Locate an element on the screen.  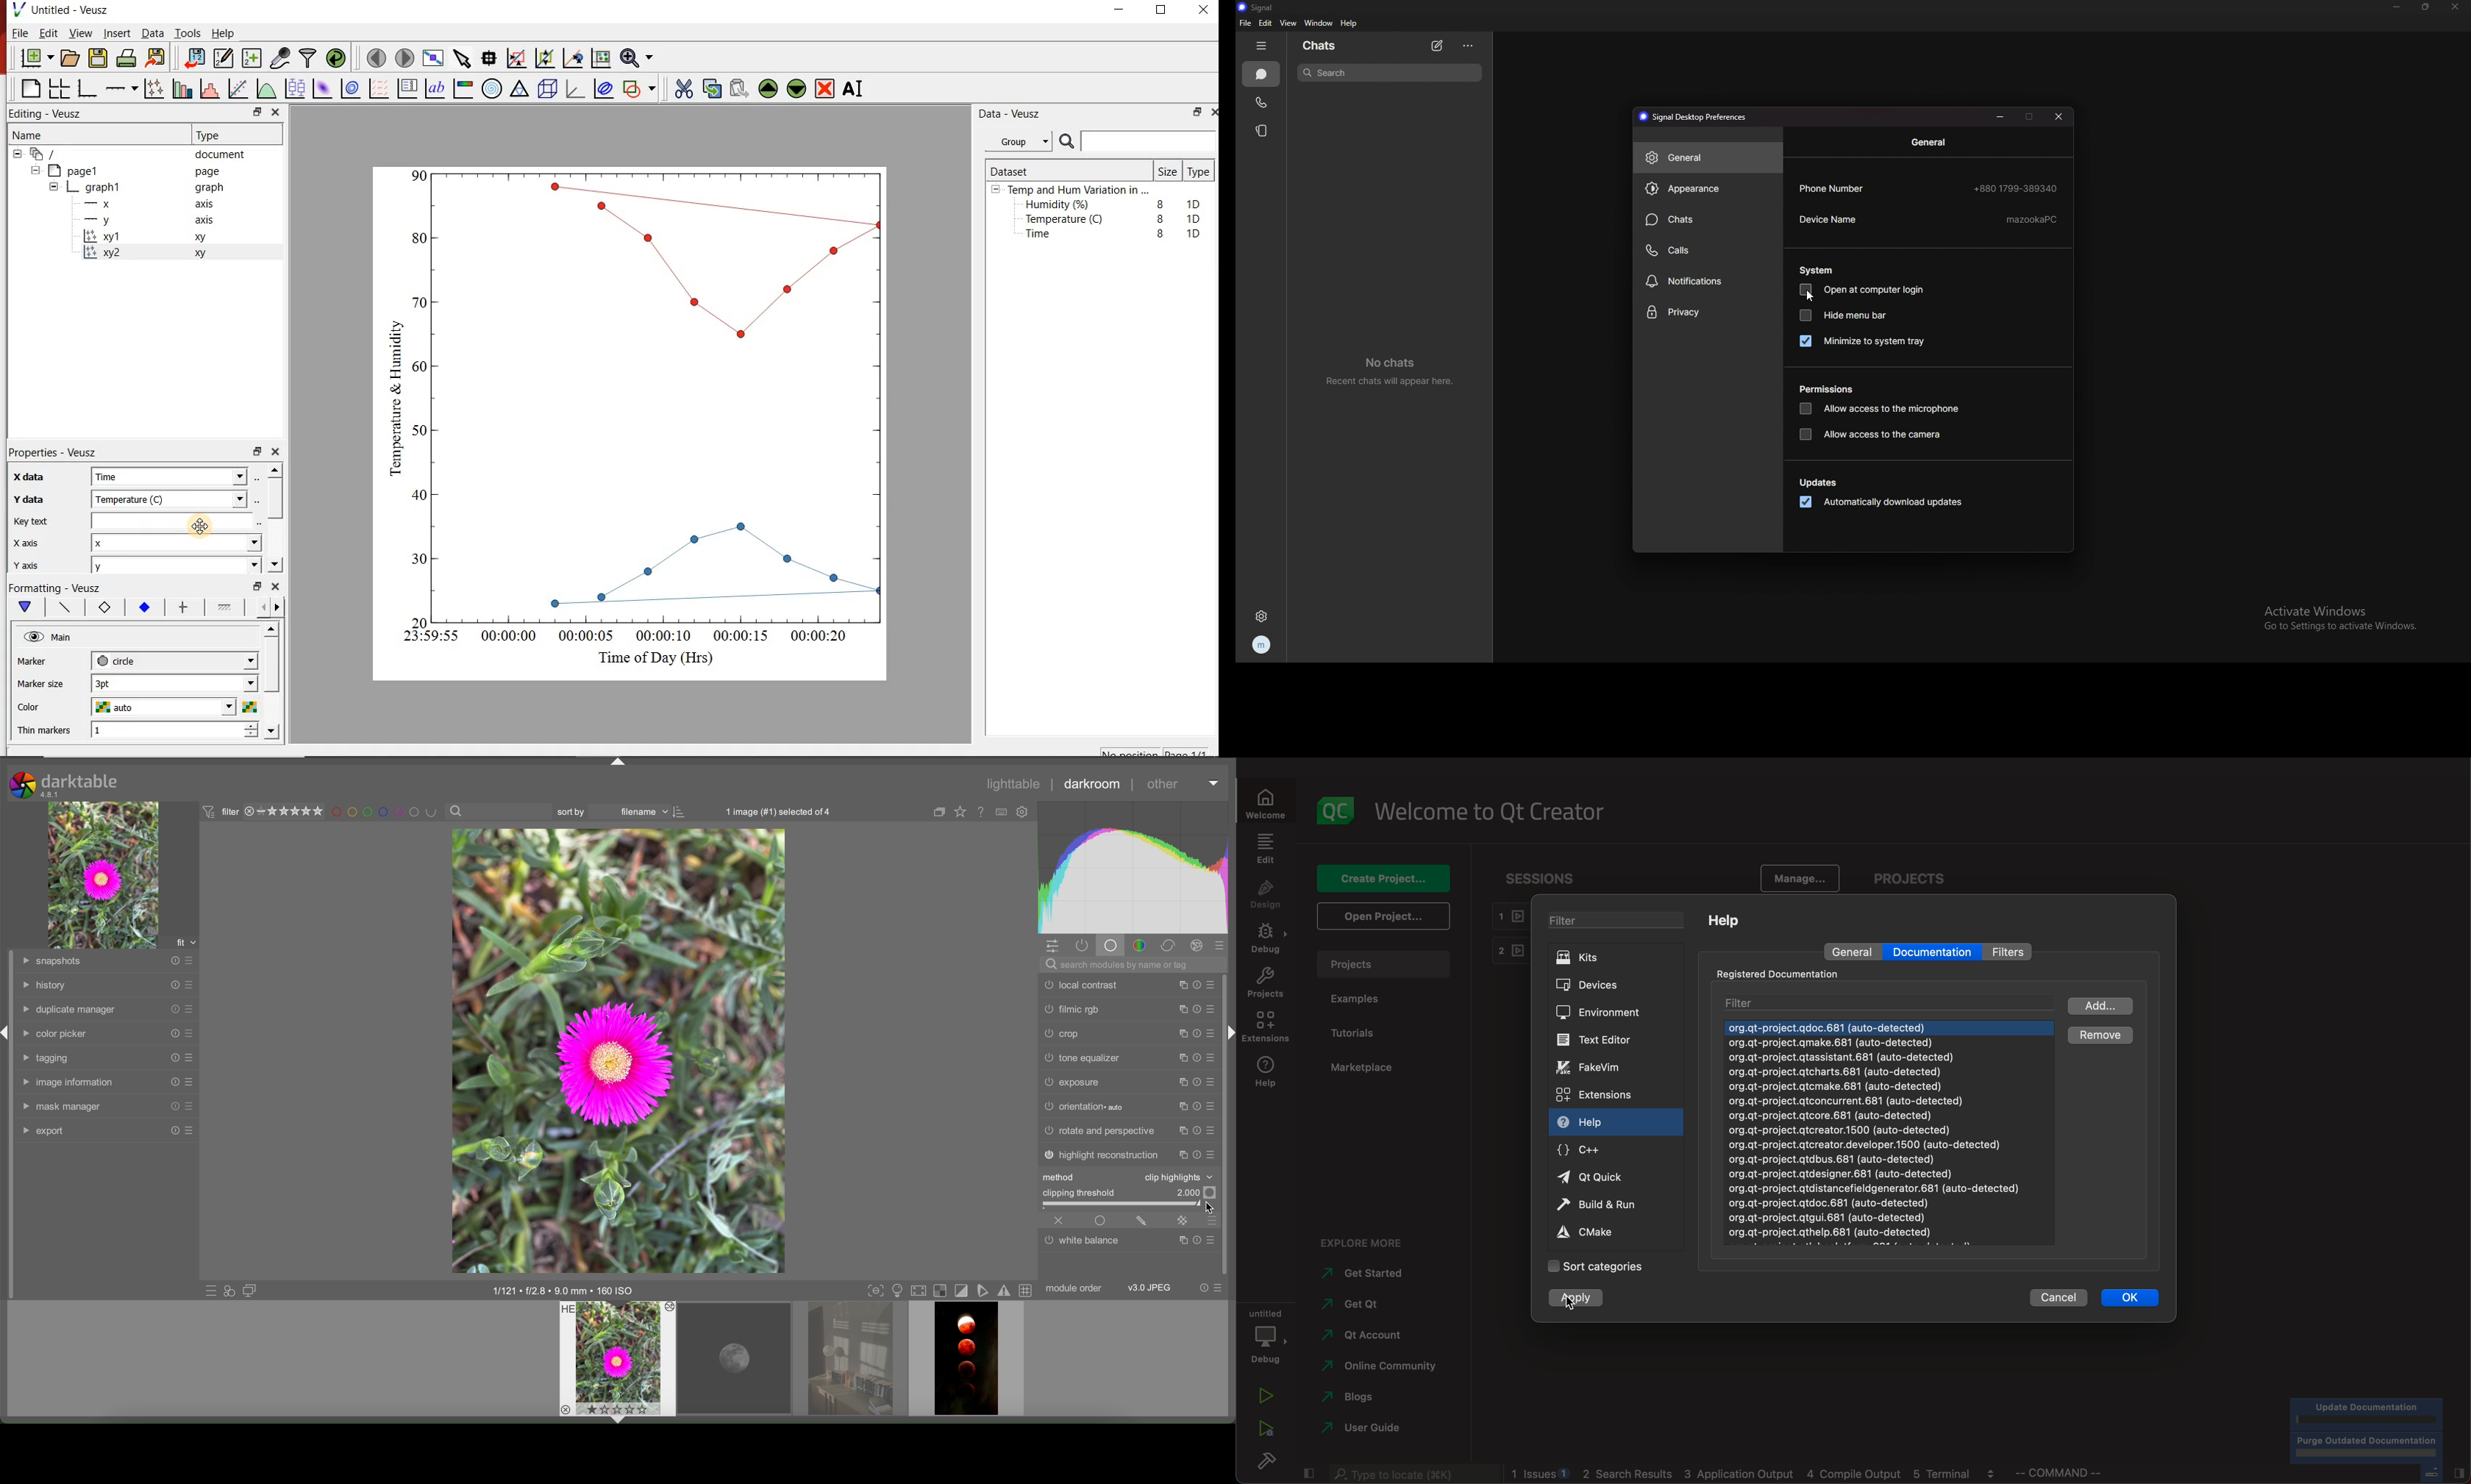
Thin Markers is located at coordinates (46, 731).